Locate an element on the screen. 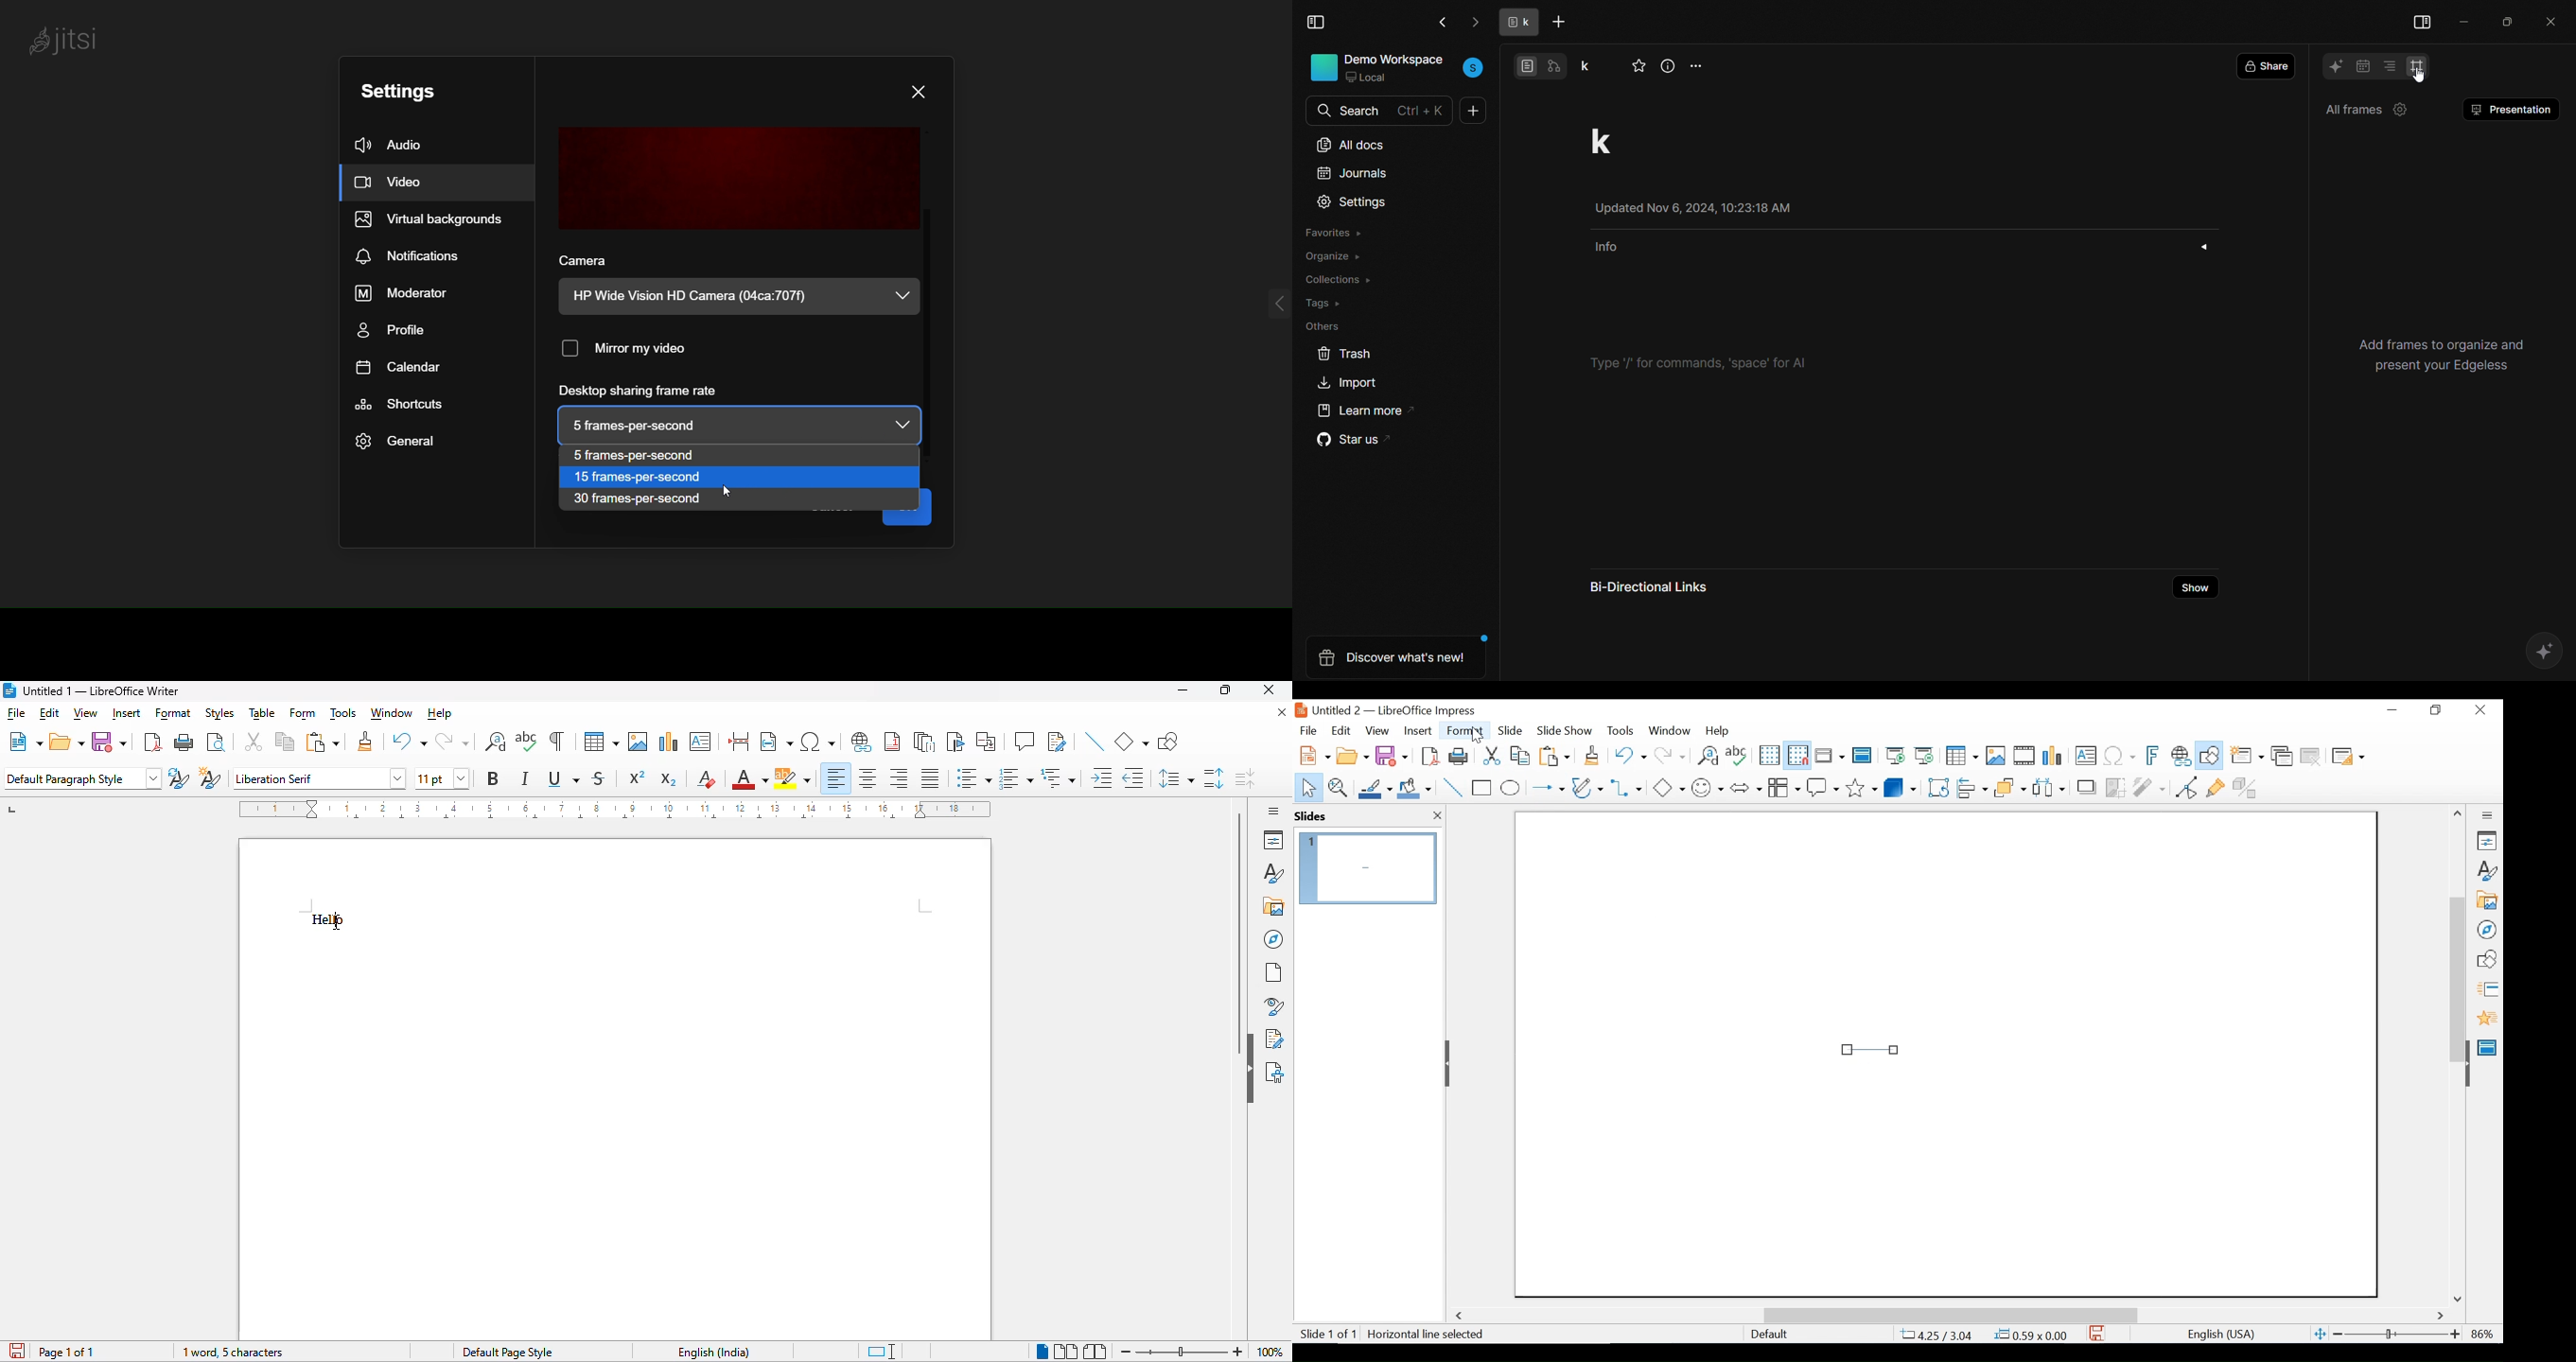  align center is located at coordinates (868, 779).